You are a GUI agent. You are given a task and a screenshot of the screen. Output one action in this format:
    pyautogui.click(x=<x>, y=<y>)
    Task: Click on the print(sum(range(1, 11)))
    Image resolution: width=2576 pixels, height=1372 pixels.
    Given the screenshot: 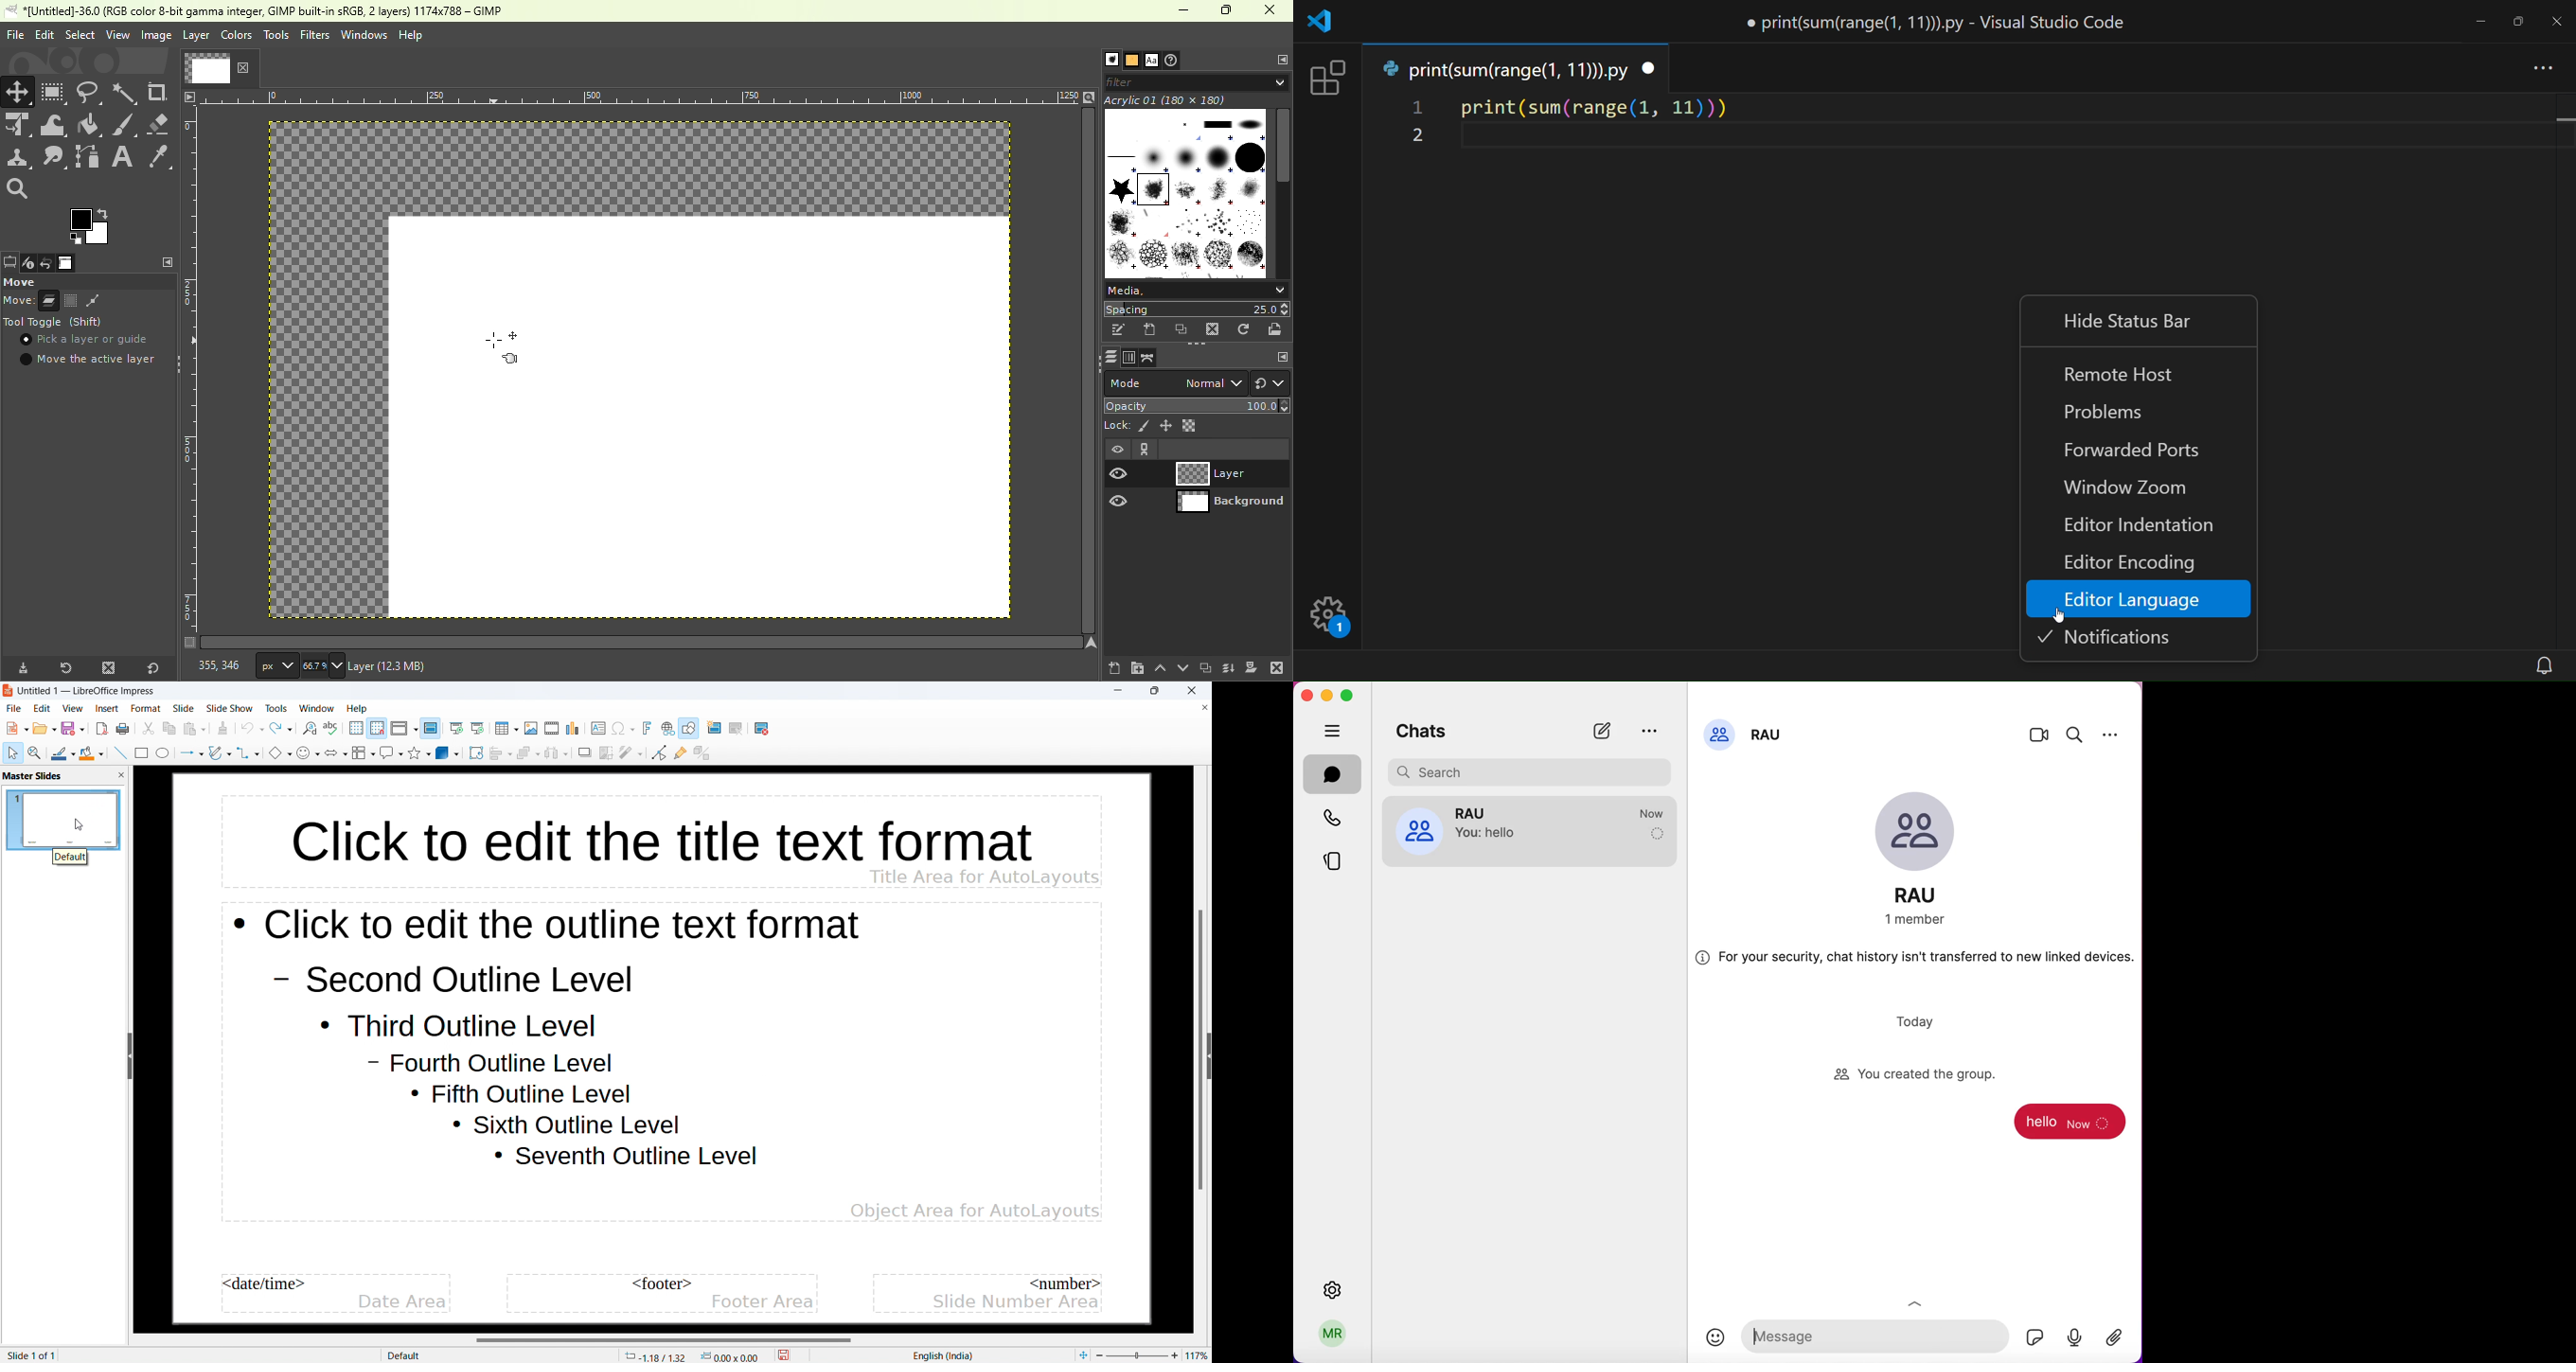 What is the action you would take?
    pyautogui.click(x=1597, y=108)
    